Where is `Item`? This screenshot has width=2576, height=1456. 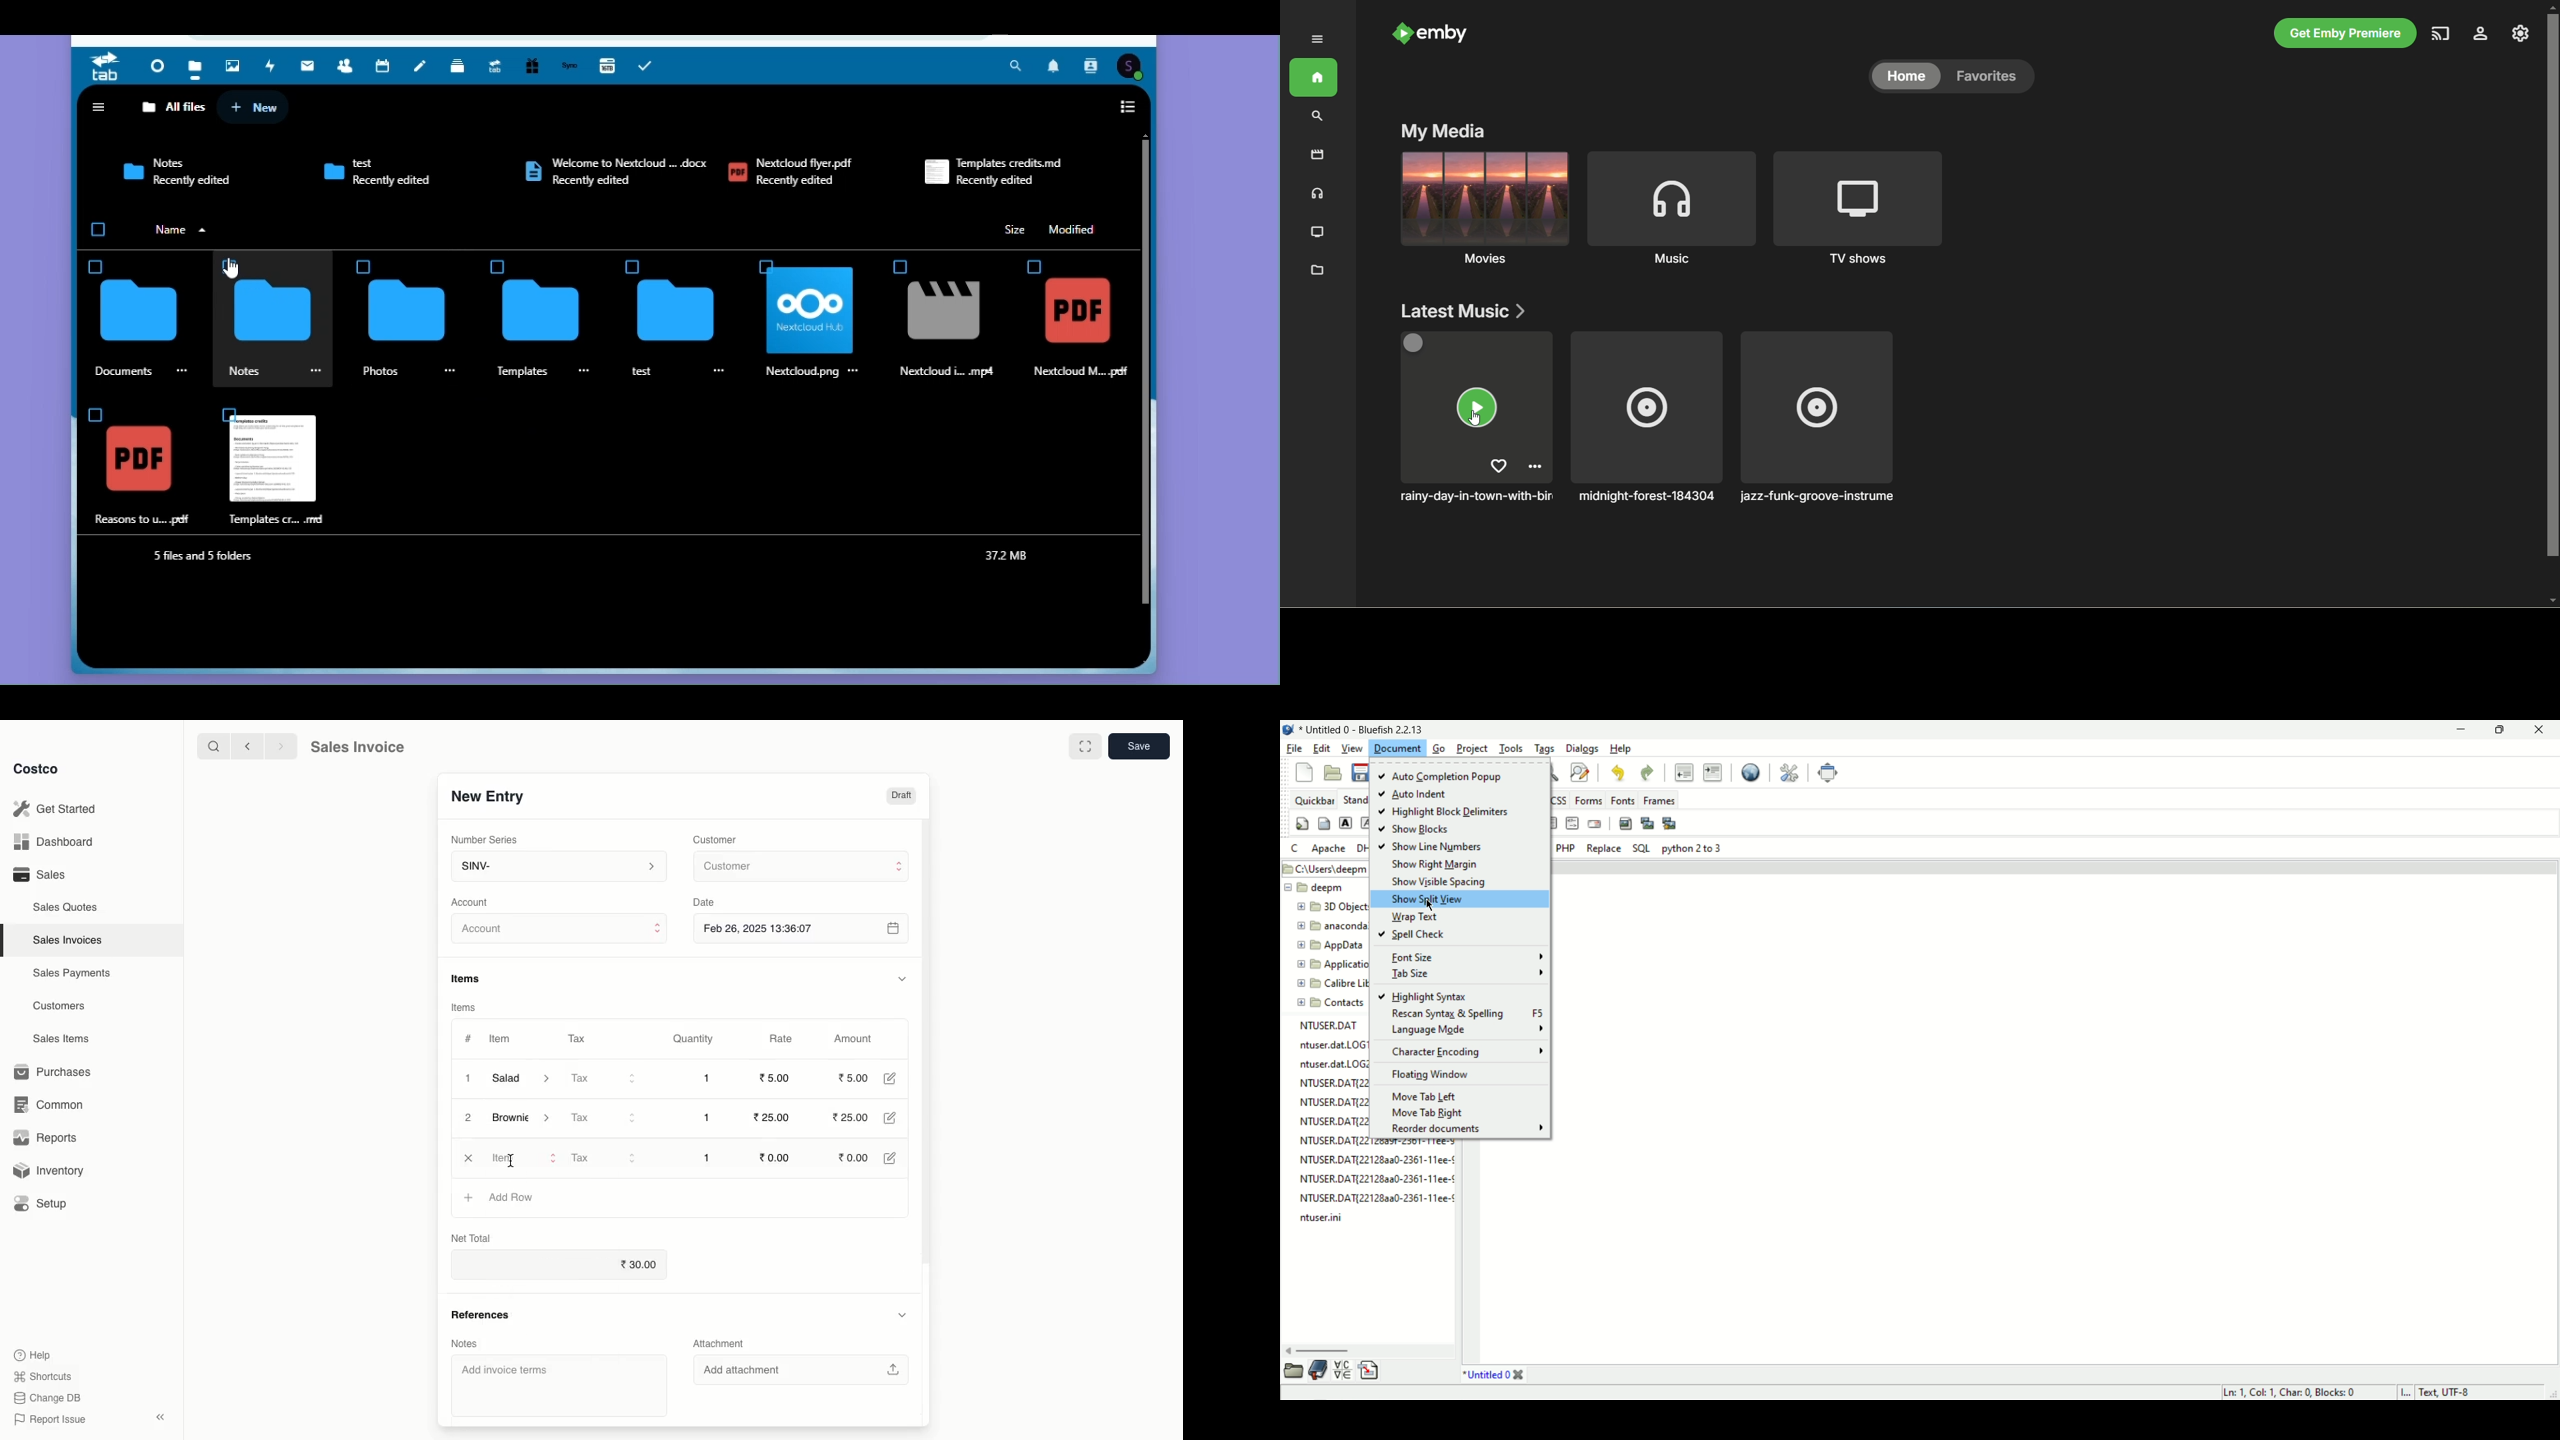
Item is located at coordinates (502, 1041).